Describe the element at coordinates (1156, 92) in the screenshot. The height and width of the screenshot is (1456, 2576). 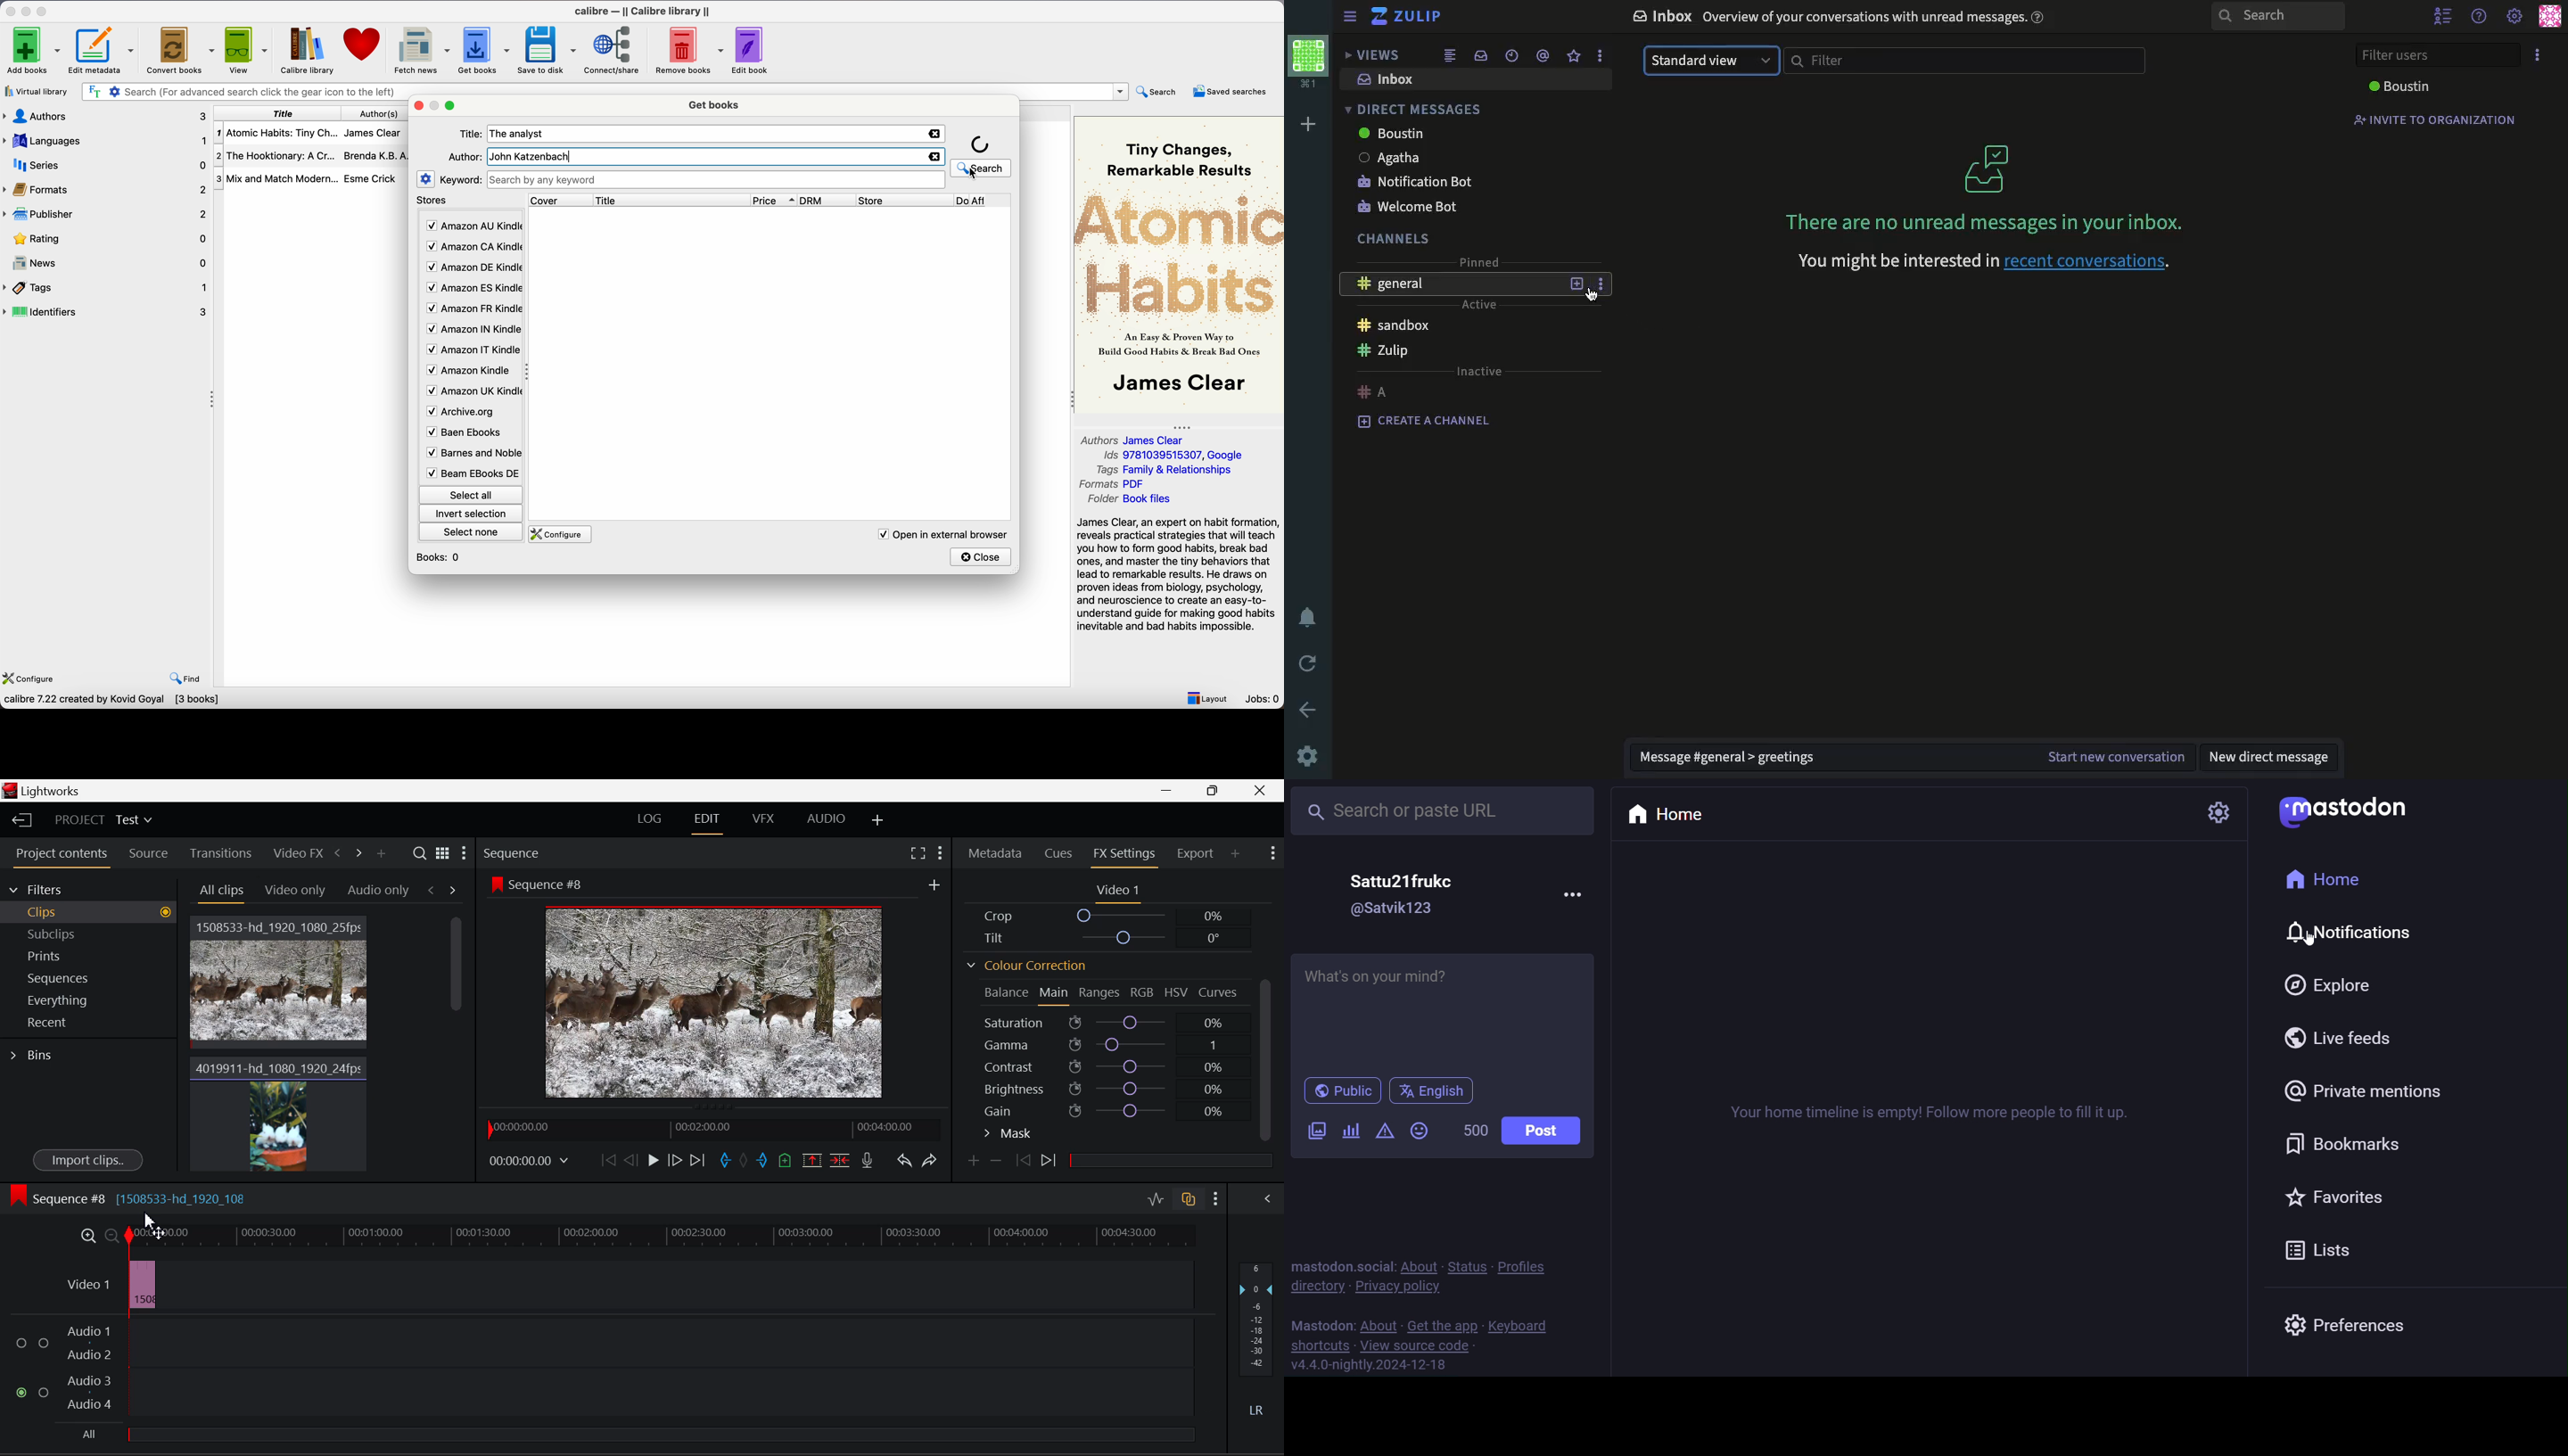
I see `search` at that location.